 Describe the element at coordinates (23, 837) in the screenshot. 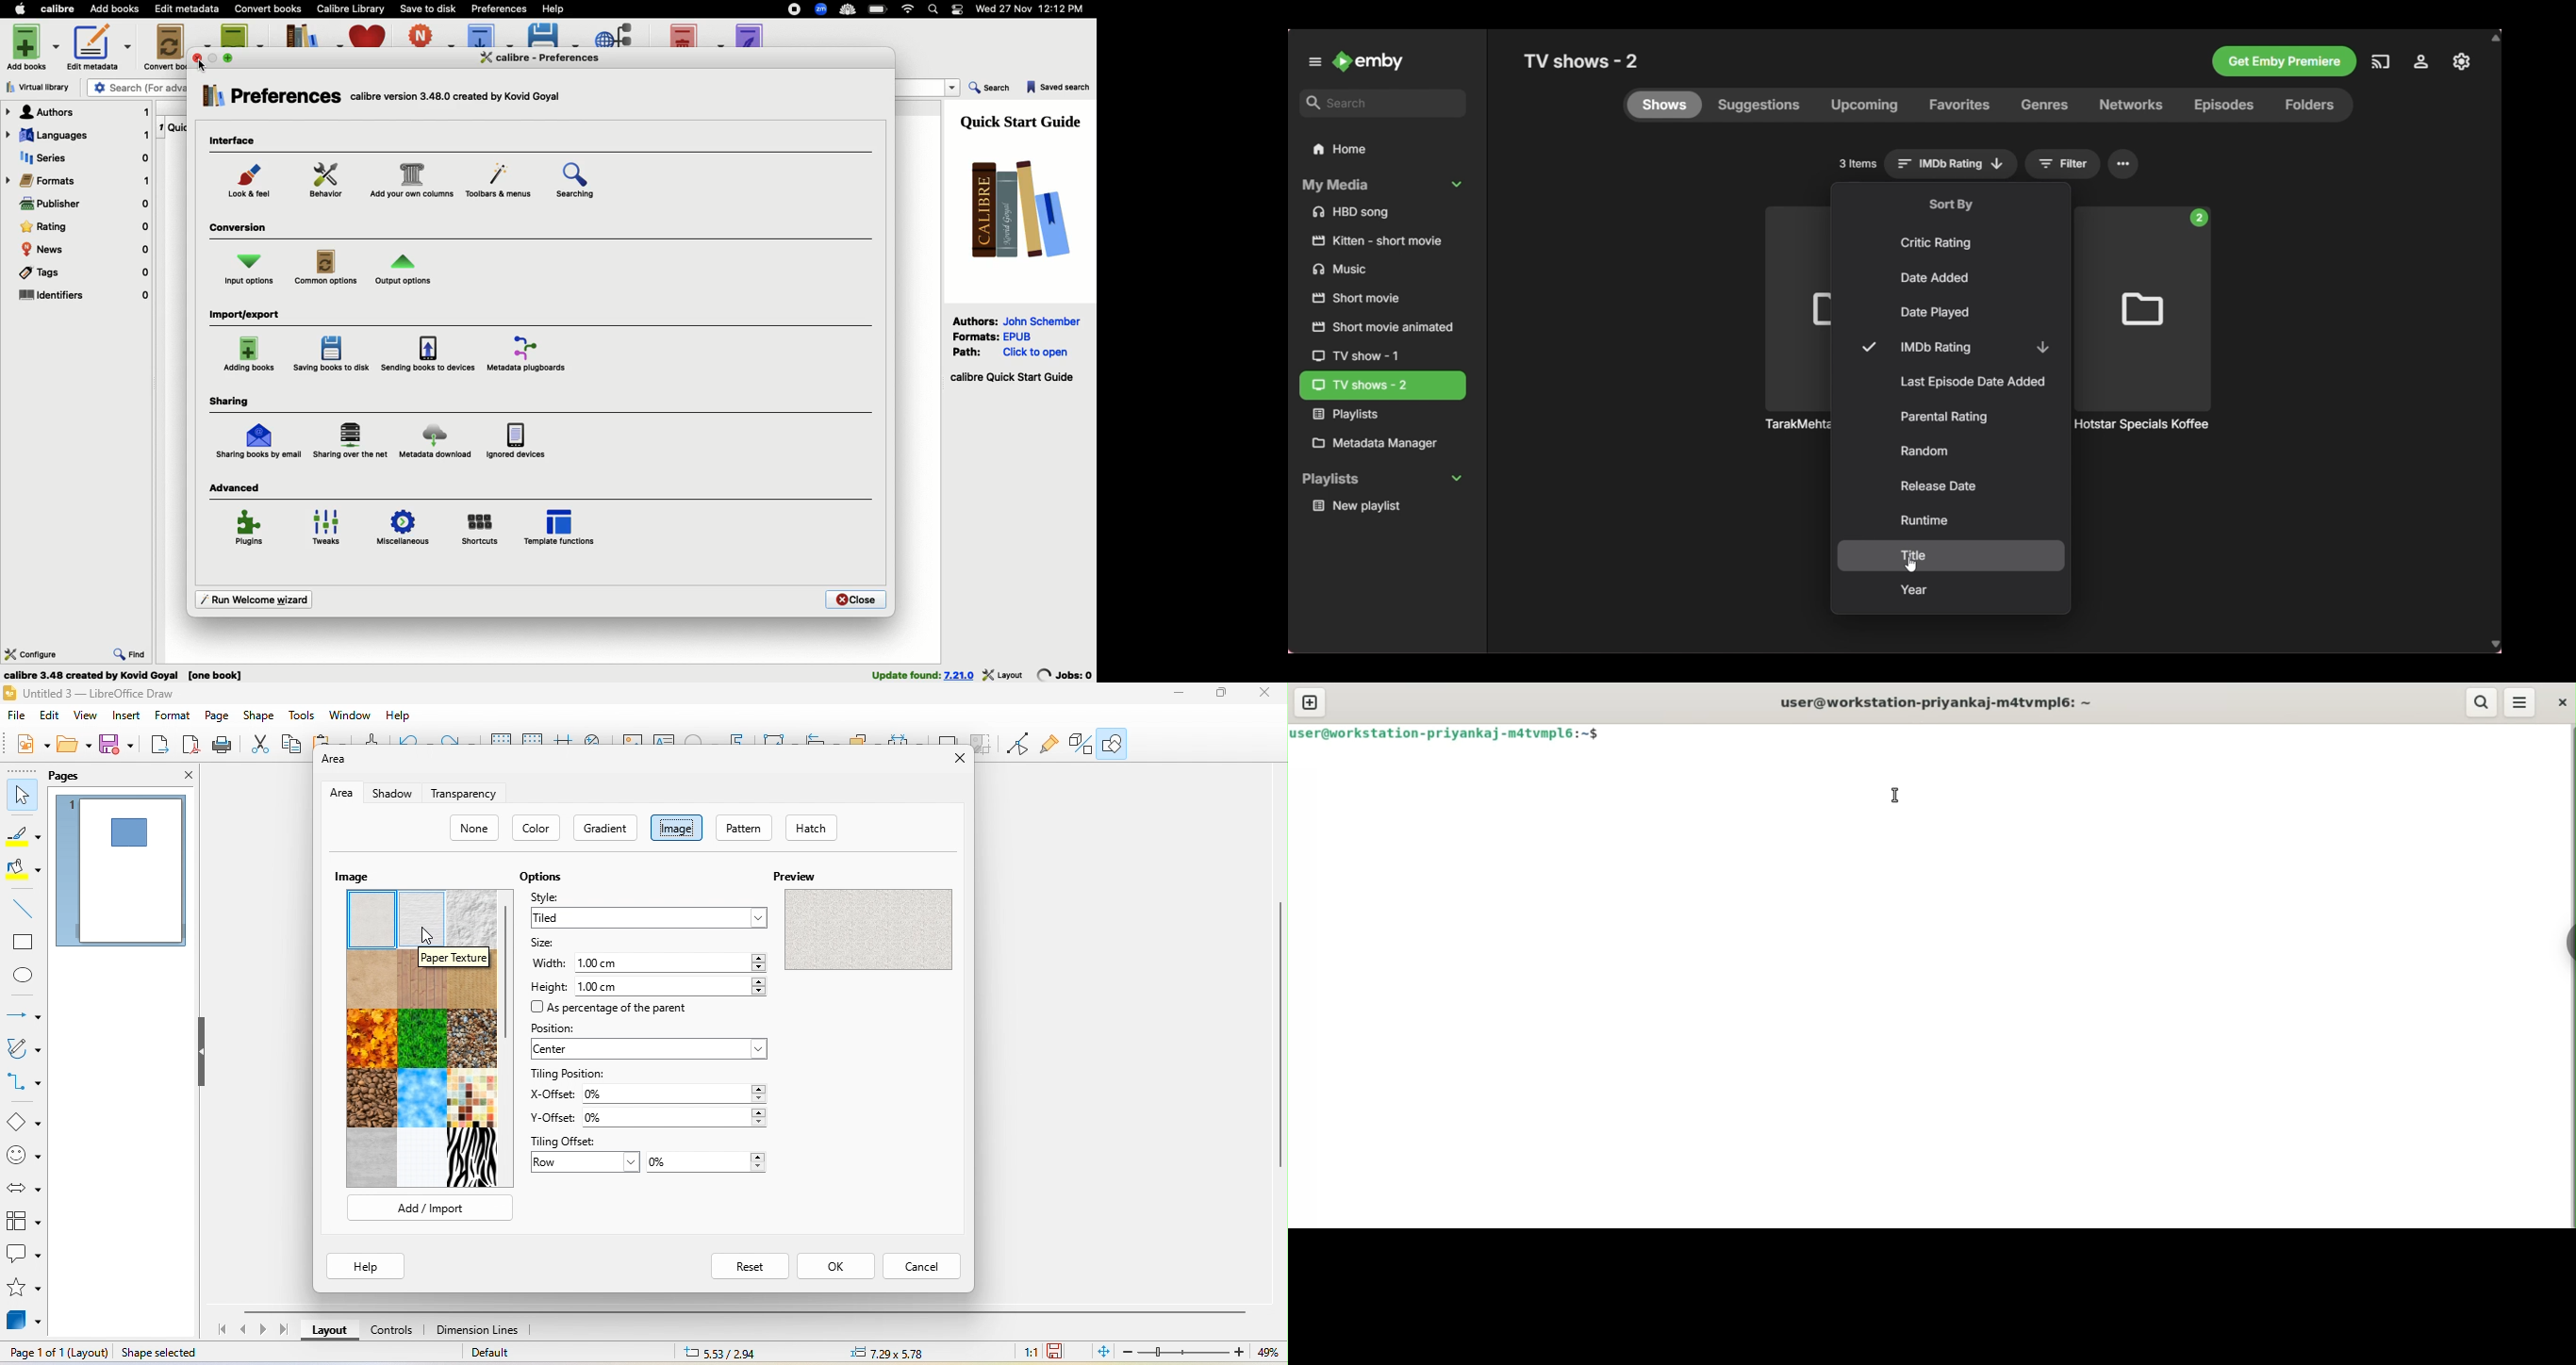

I see `line color` at that location.